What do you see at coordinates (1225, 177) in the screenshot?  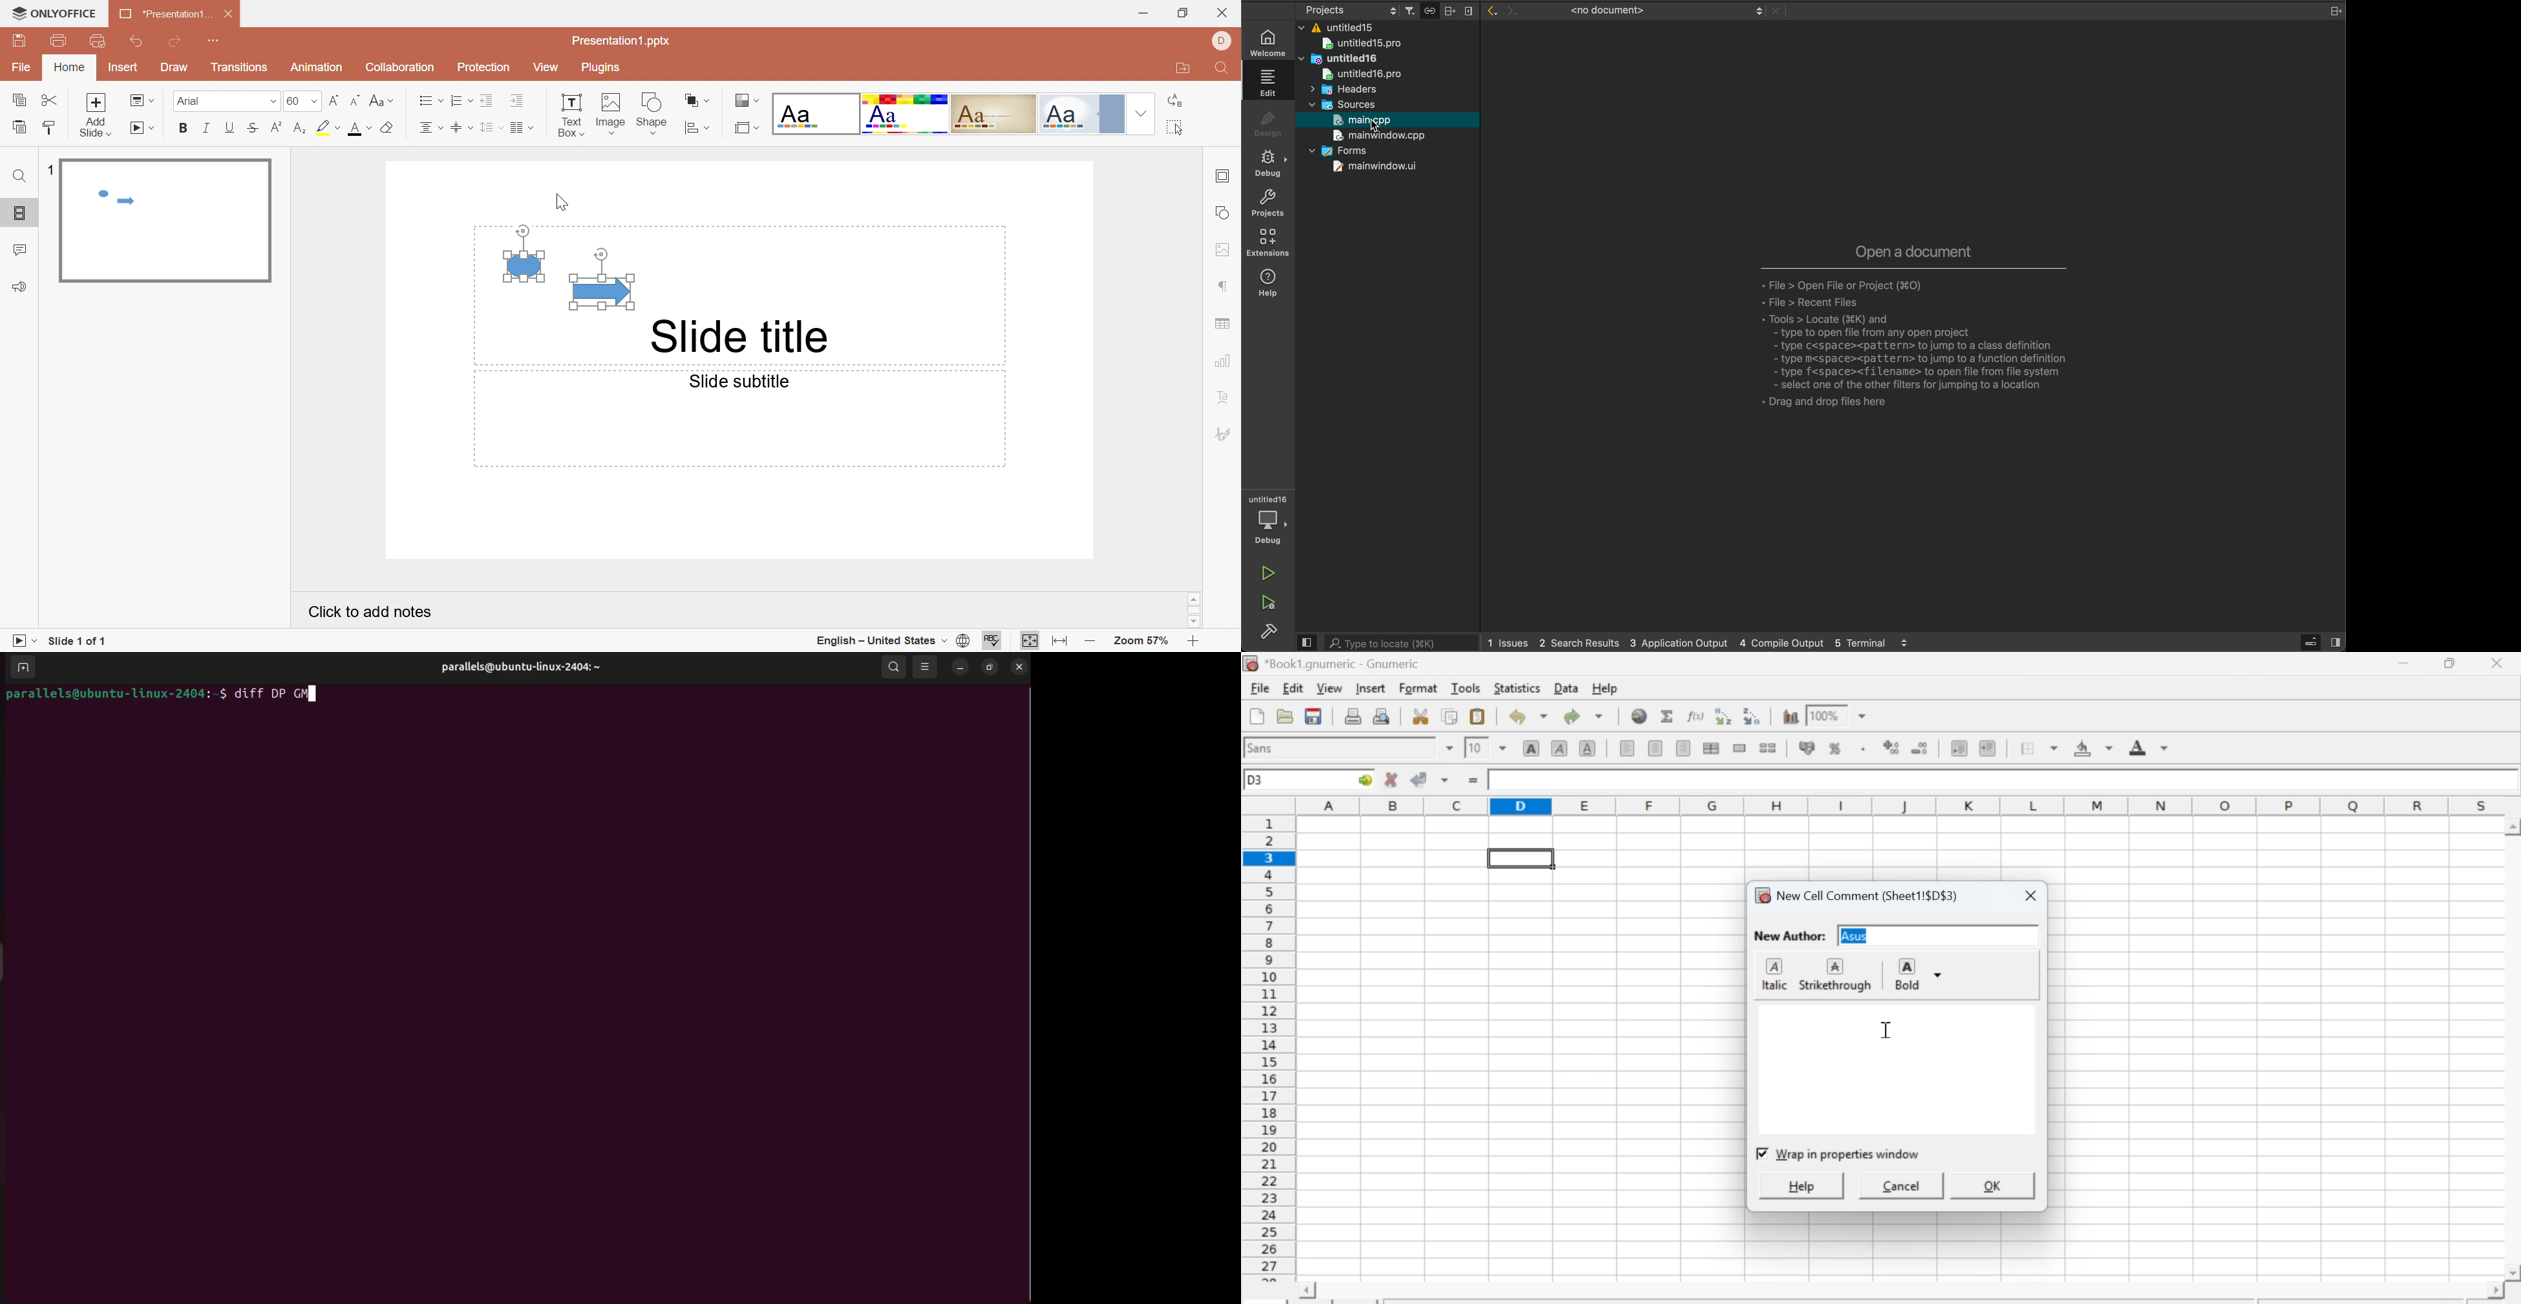 I see `slide settings` at bounding box center [1225, 177].